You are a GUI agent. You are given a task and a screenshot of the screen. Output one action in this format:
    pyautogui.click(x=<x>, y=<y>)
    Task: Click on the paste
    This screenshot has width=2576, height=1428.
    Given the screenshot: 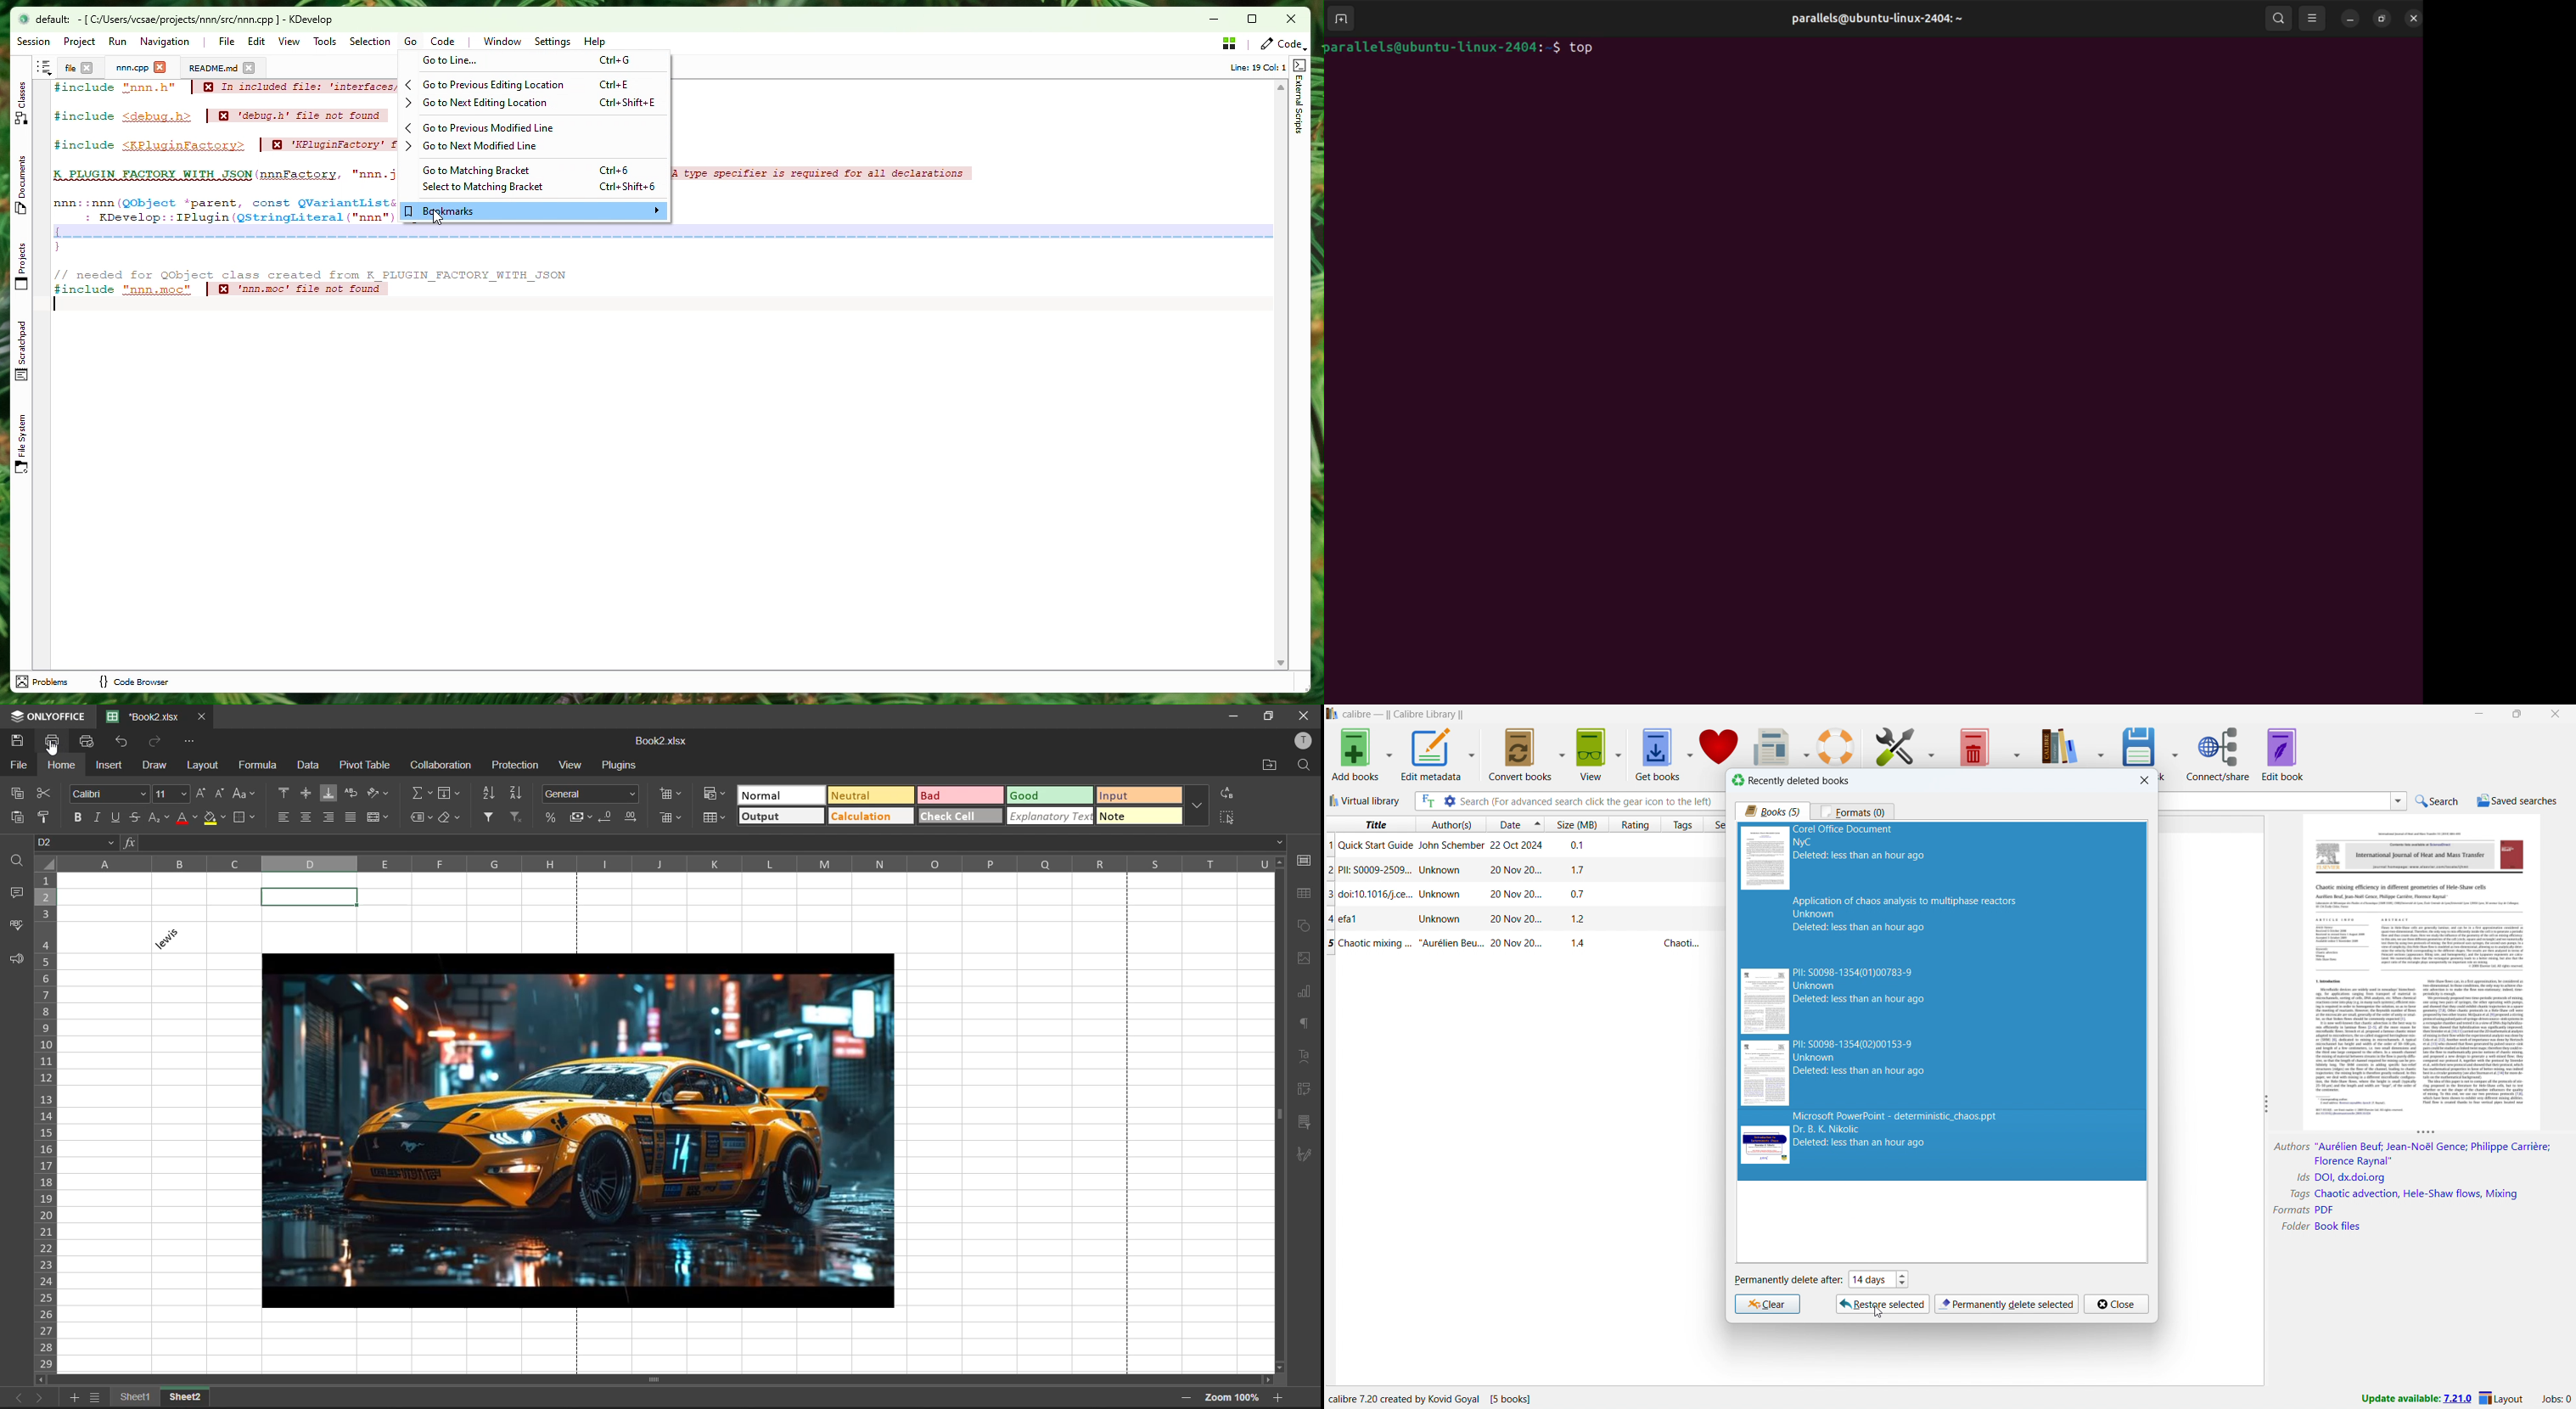 What is the action you would take?
    pyautogui.click(x=19, y=819)
    